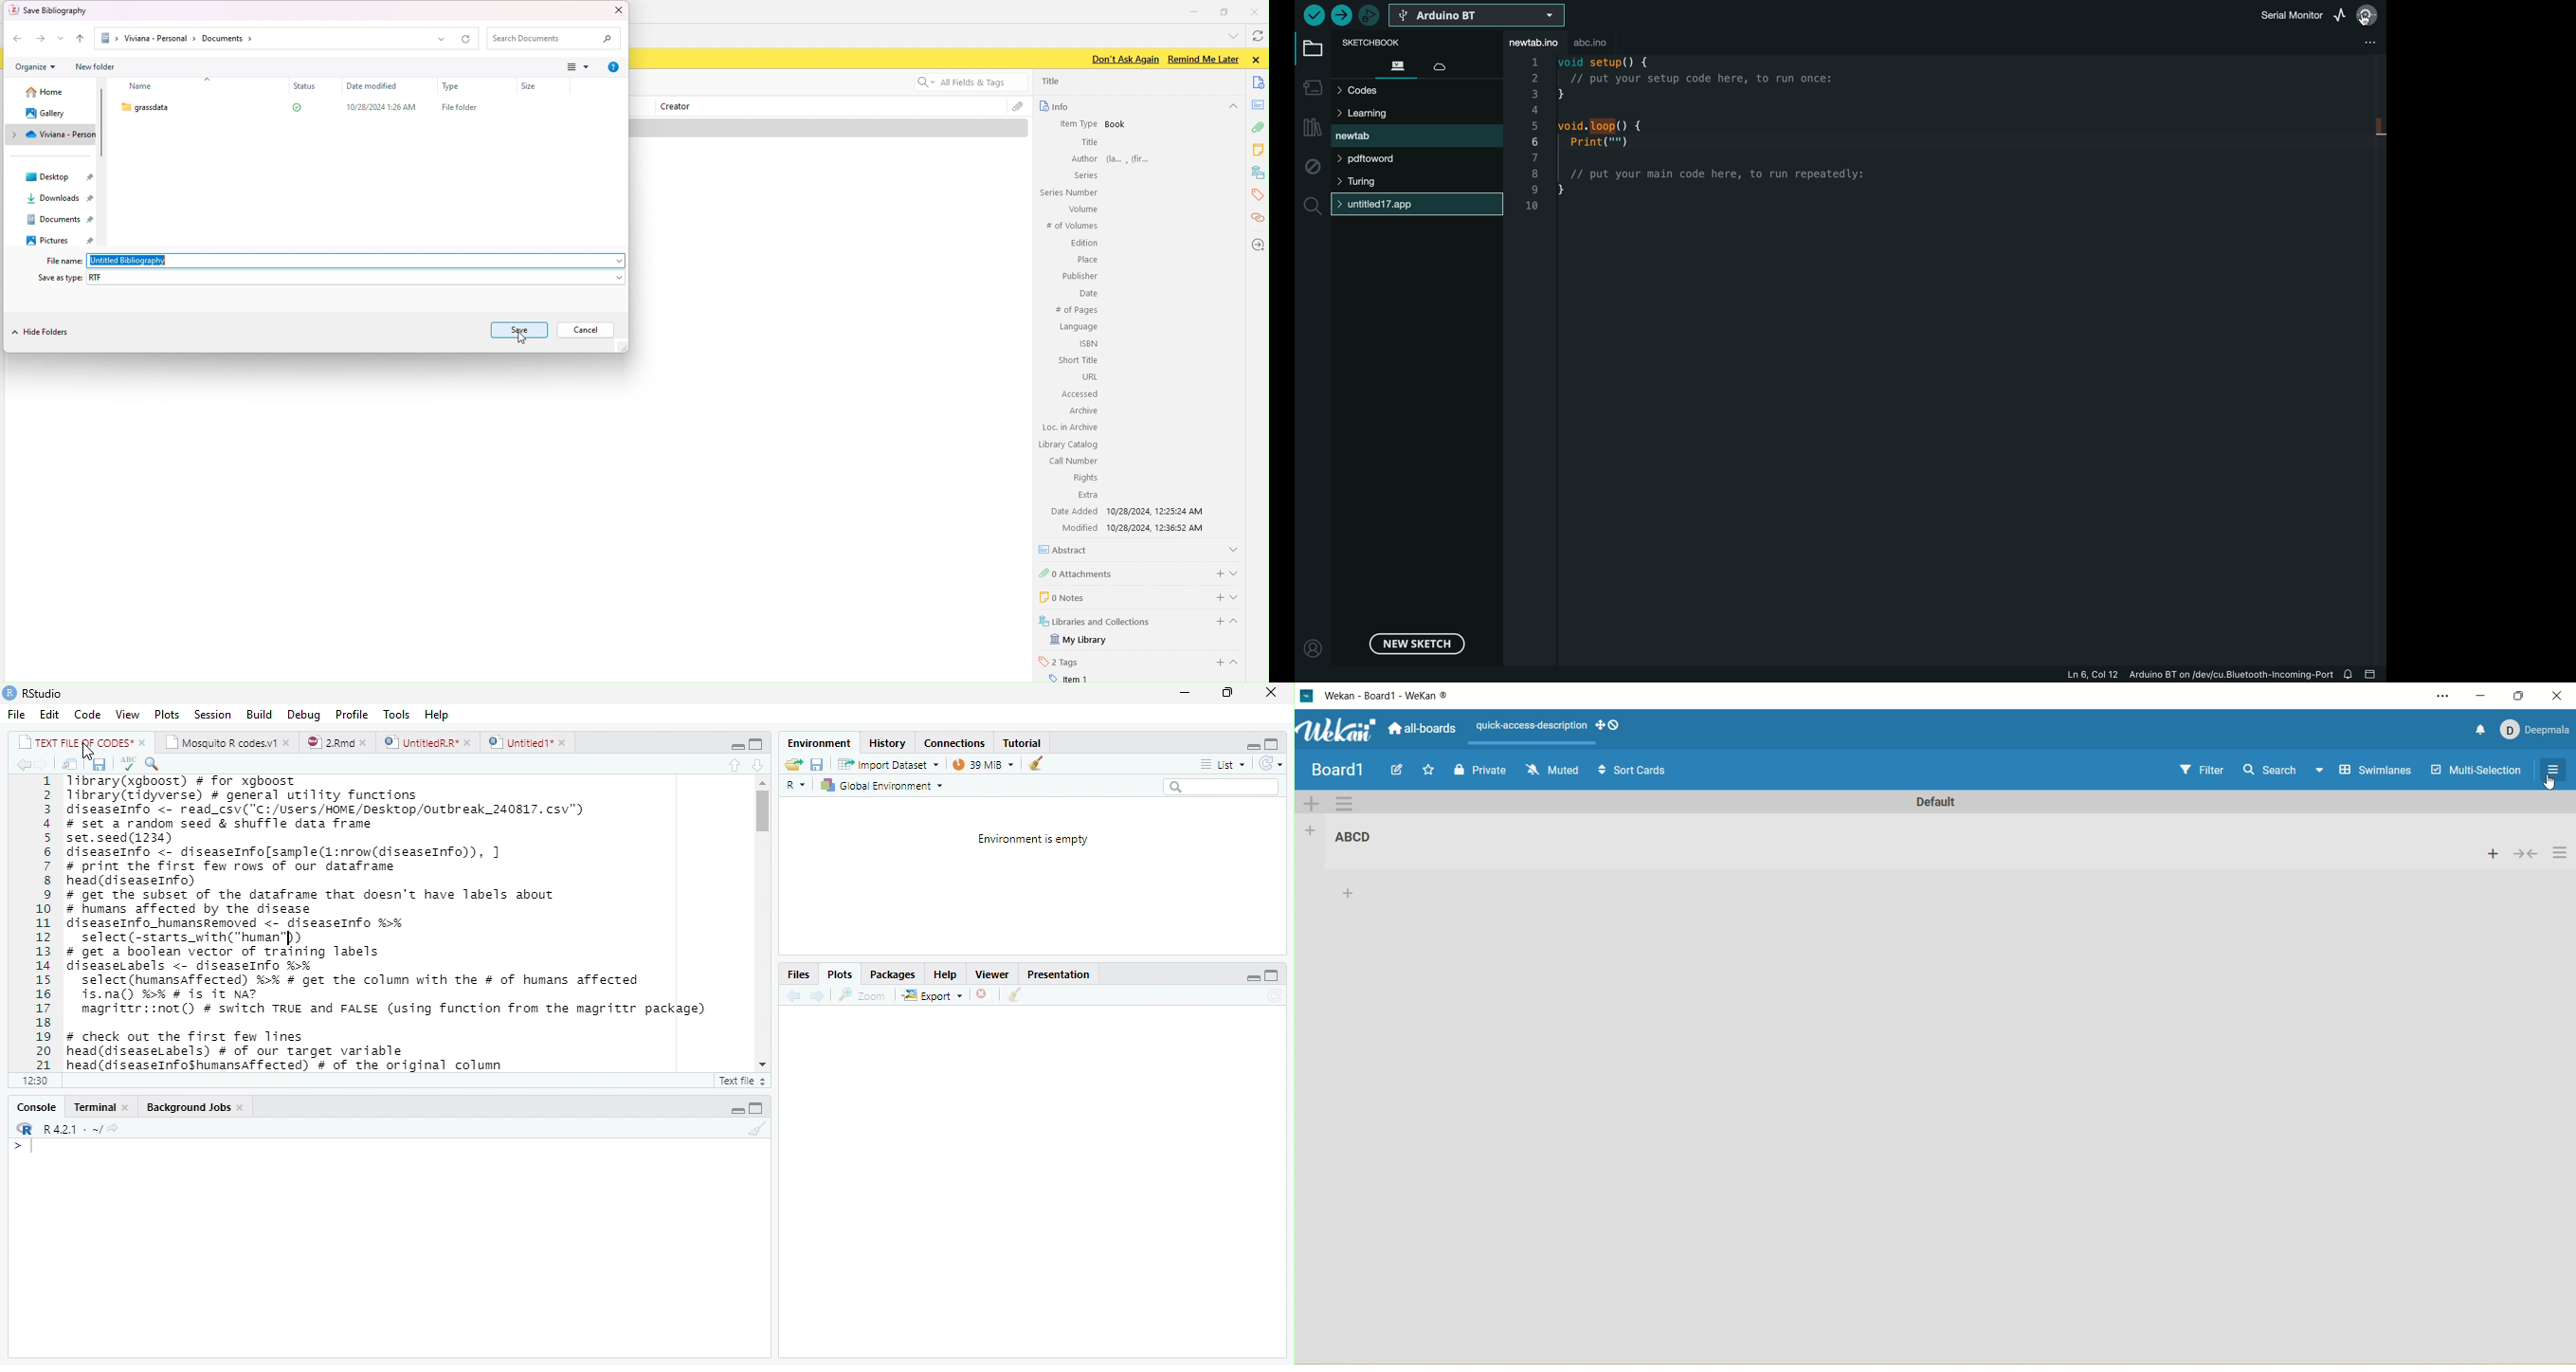  I want to click on minimize, so click(2479, 695).